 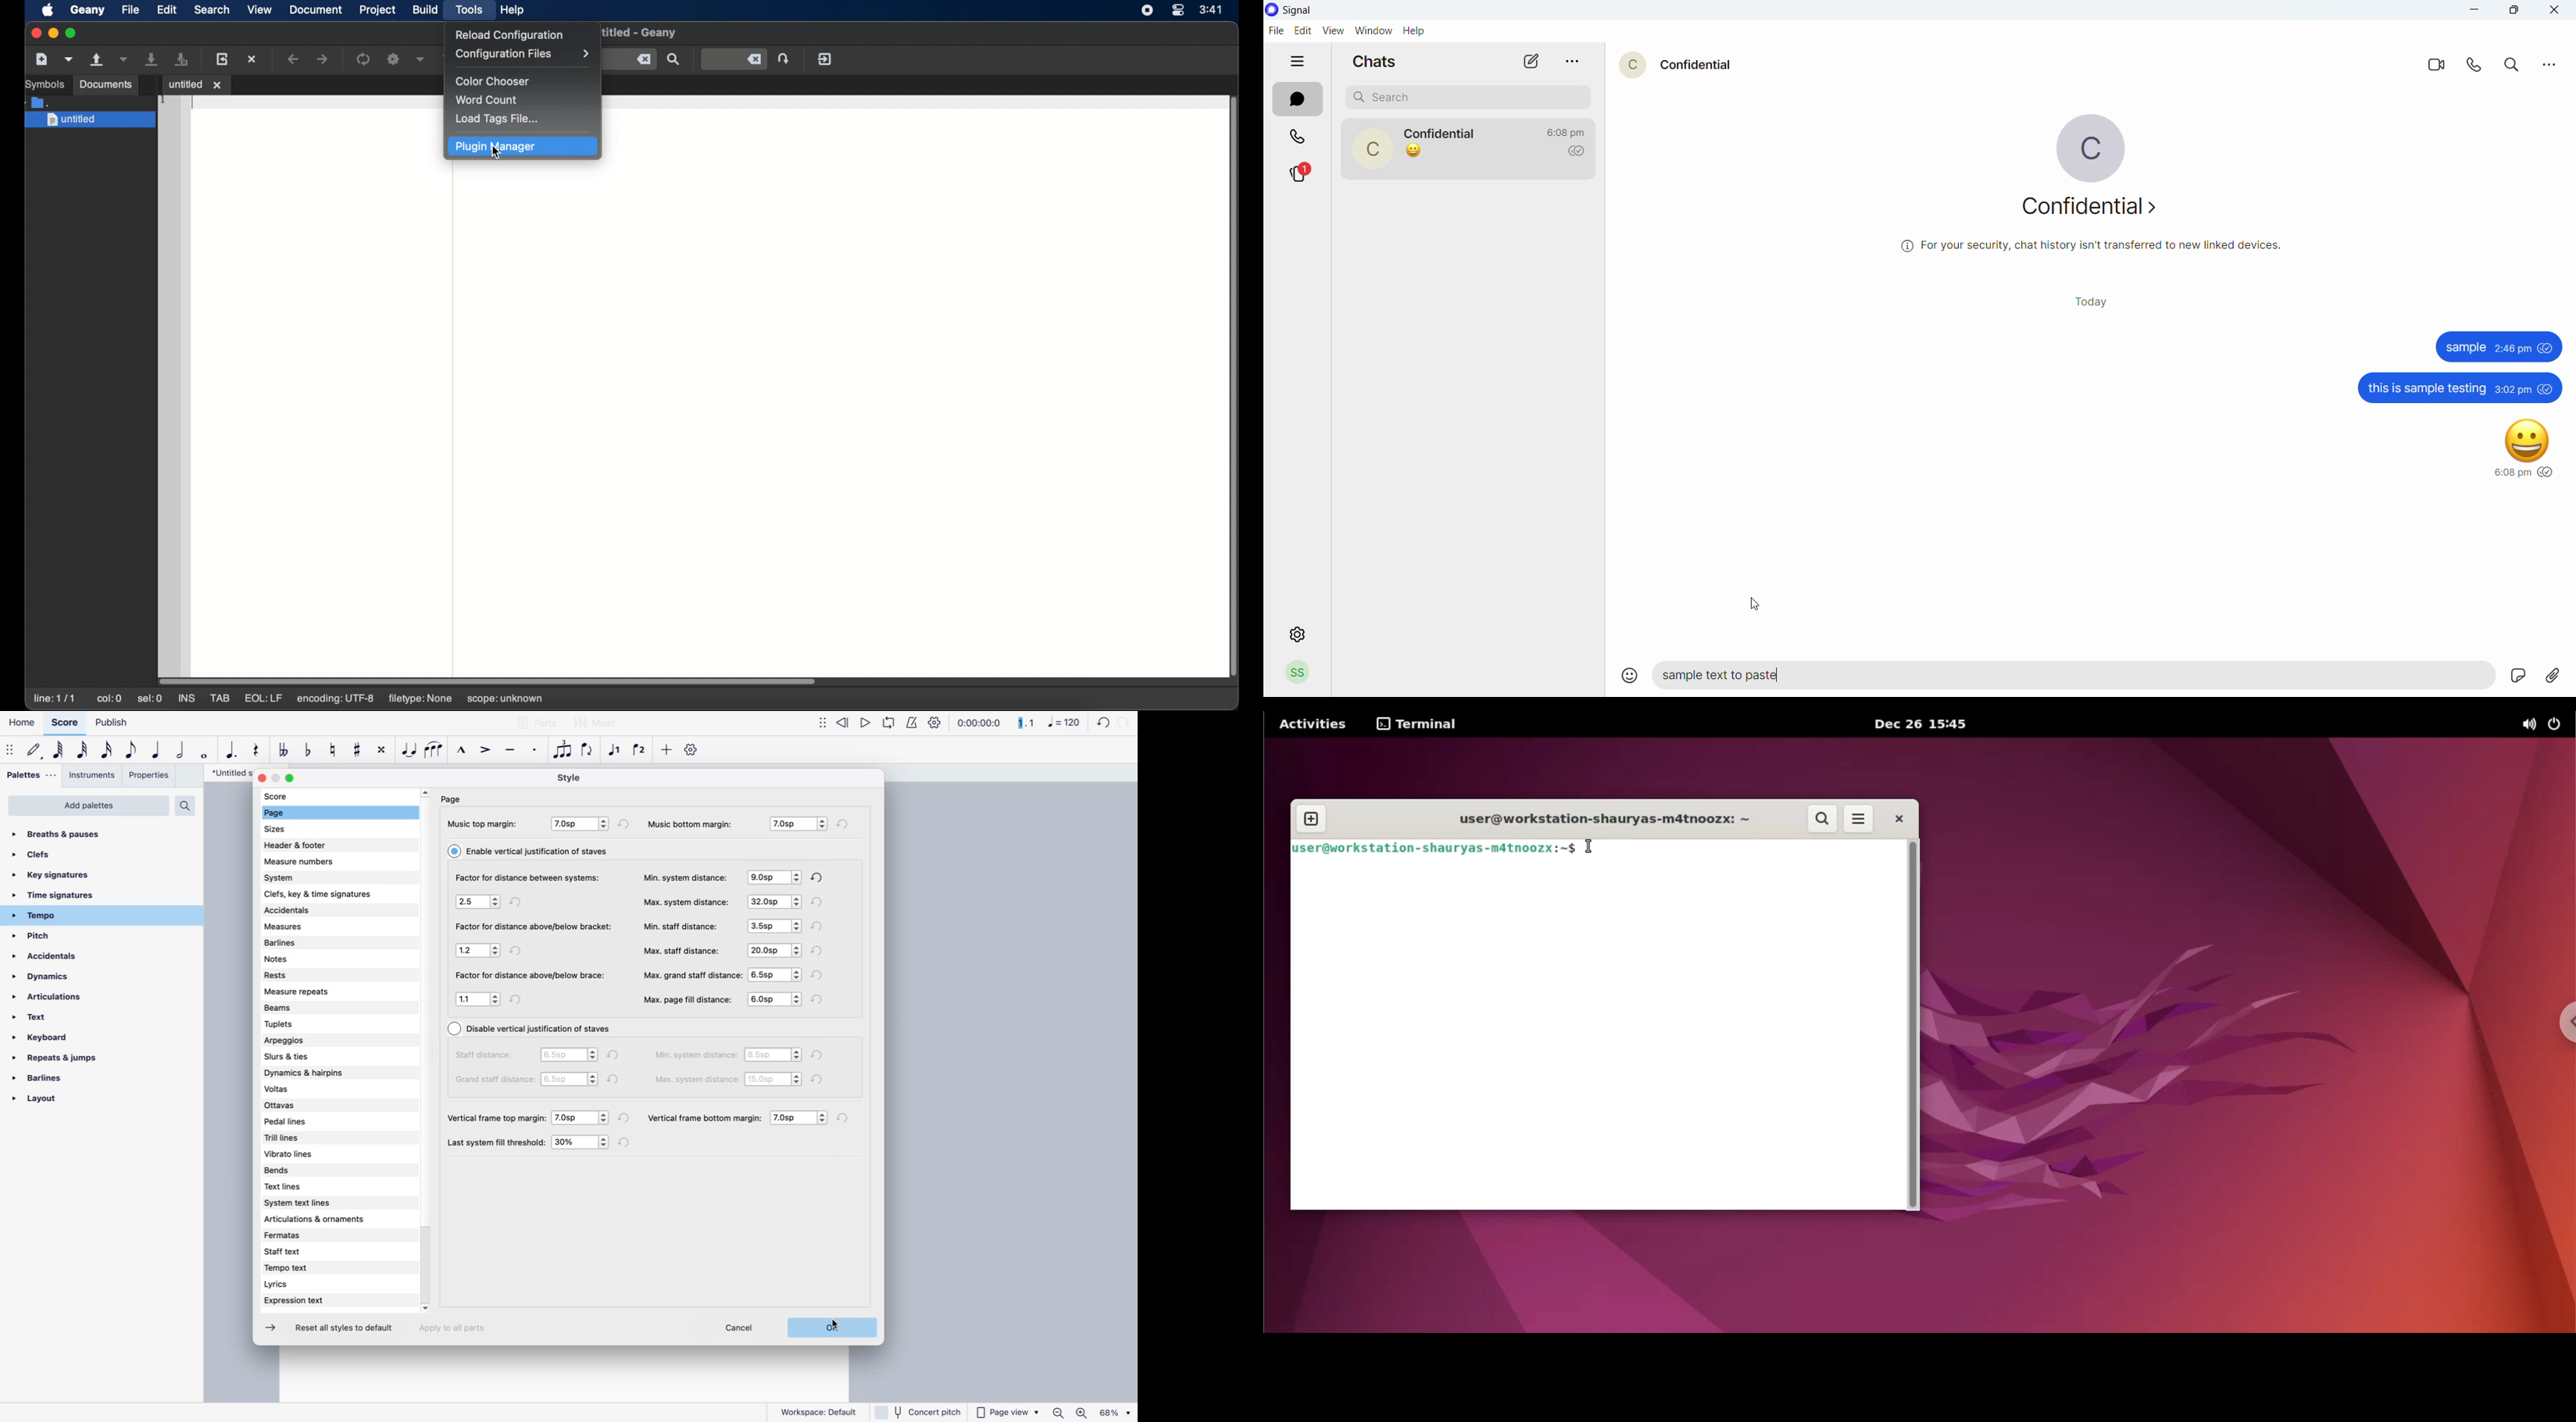 I want to click on page, so click(x=293, y=814).